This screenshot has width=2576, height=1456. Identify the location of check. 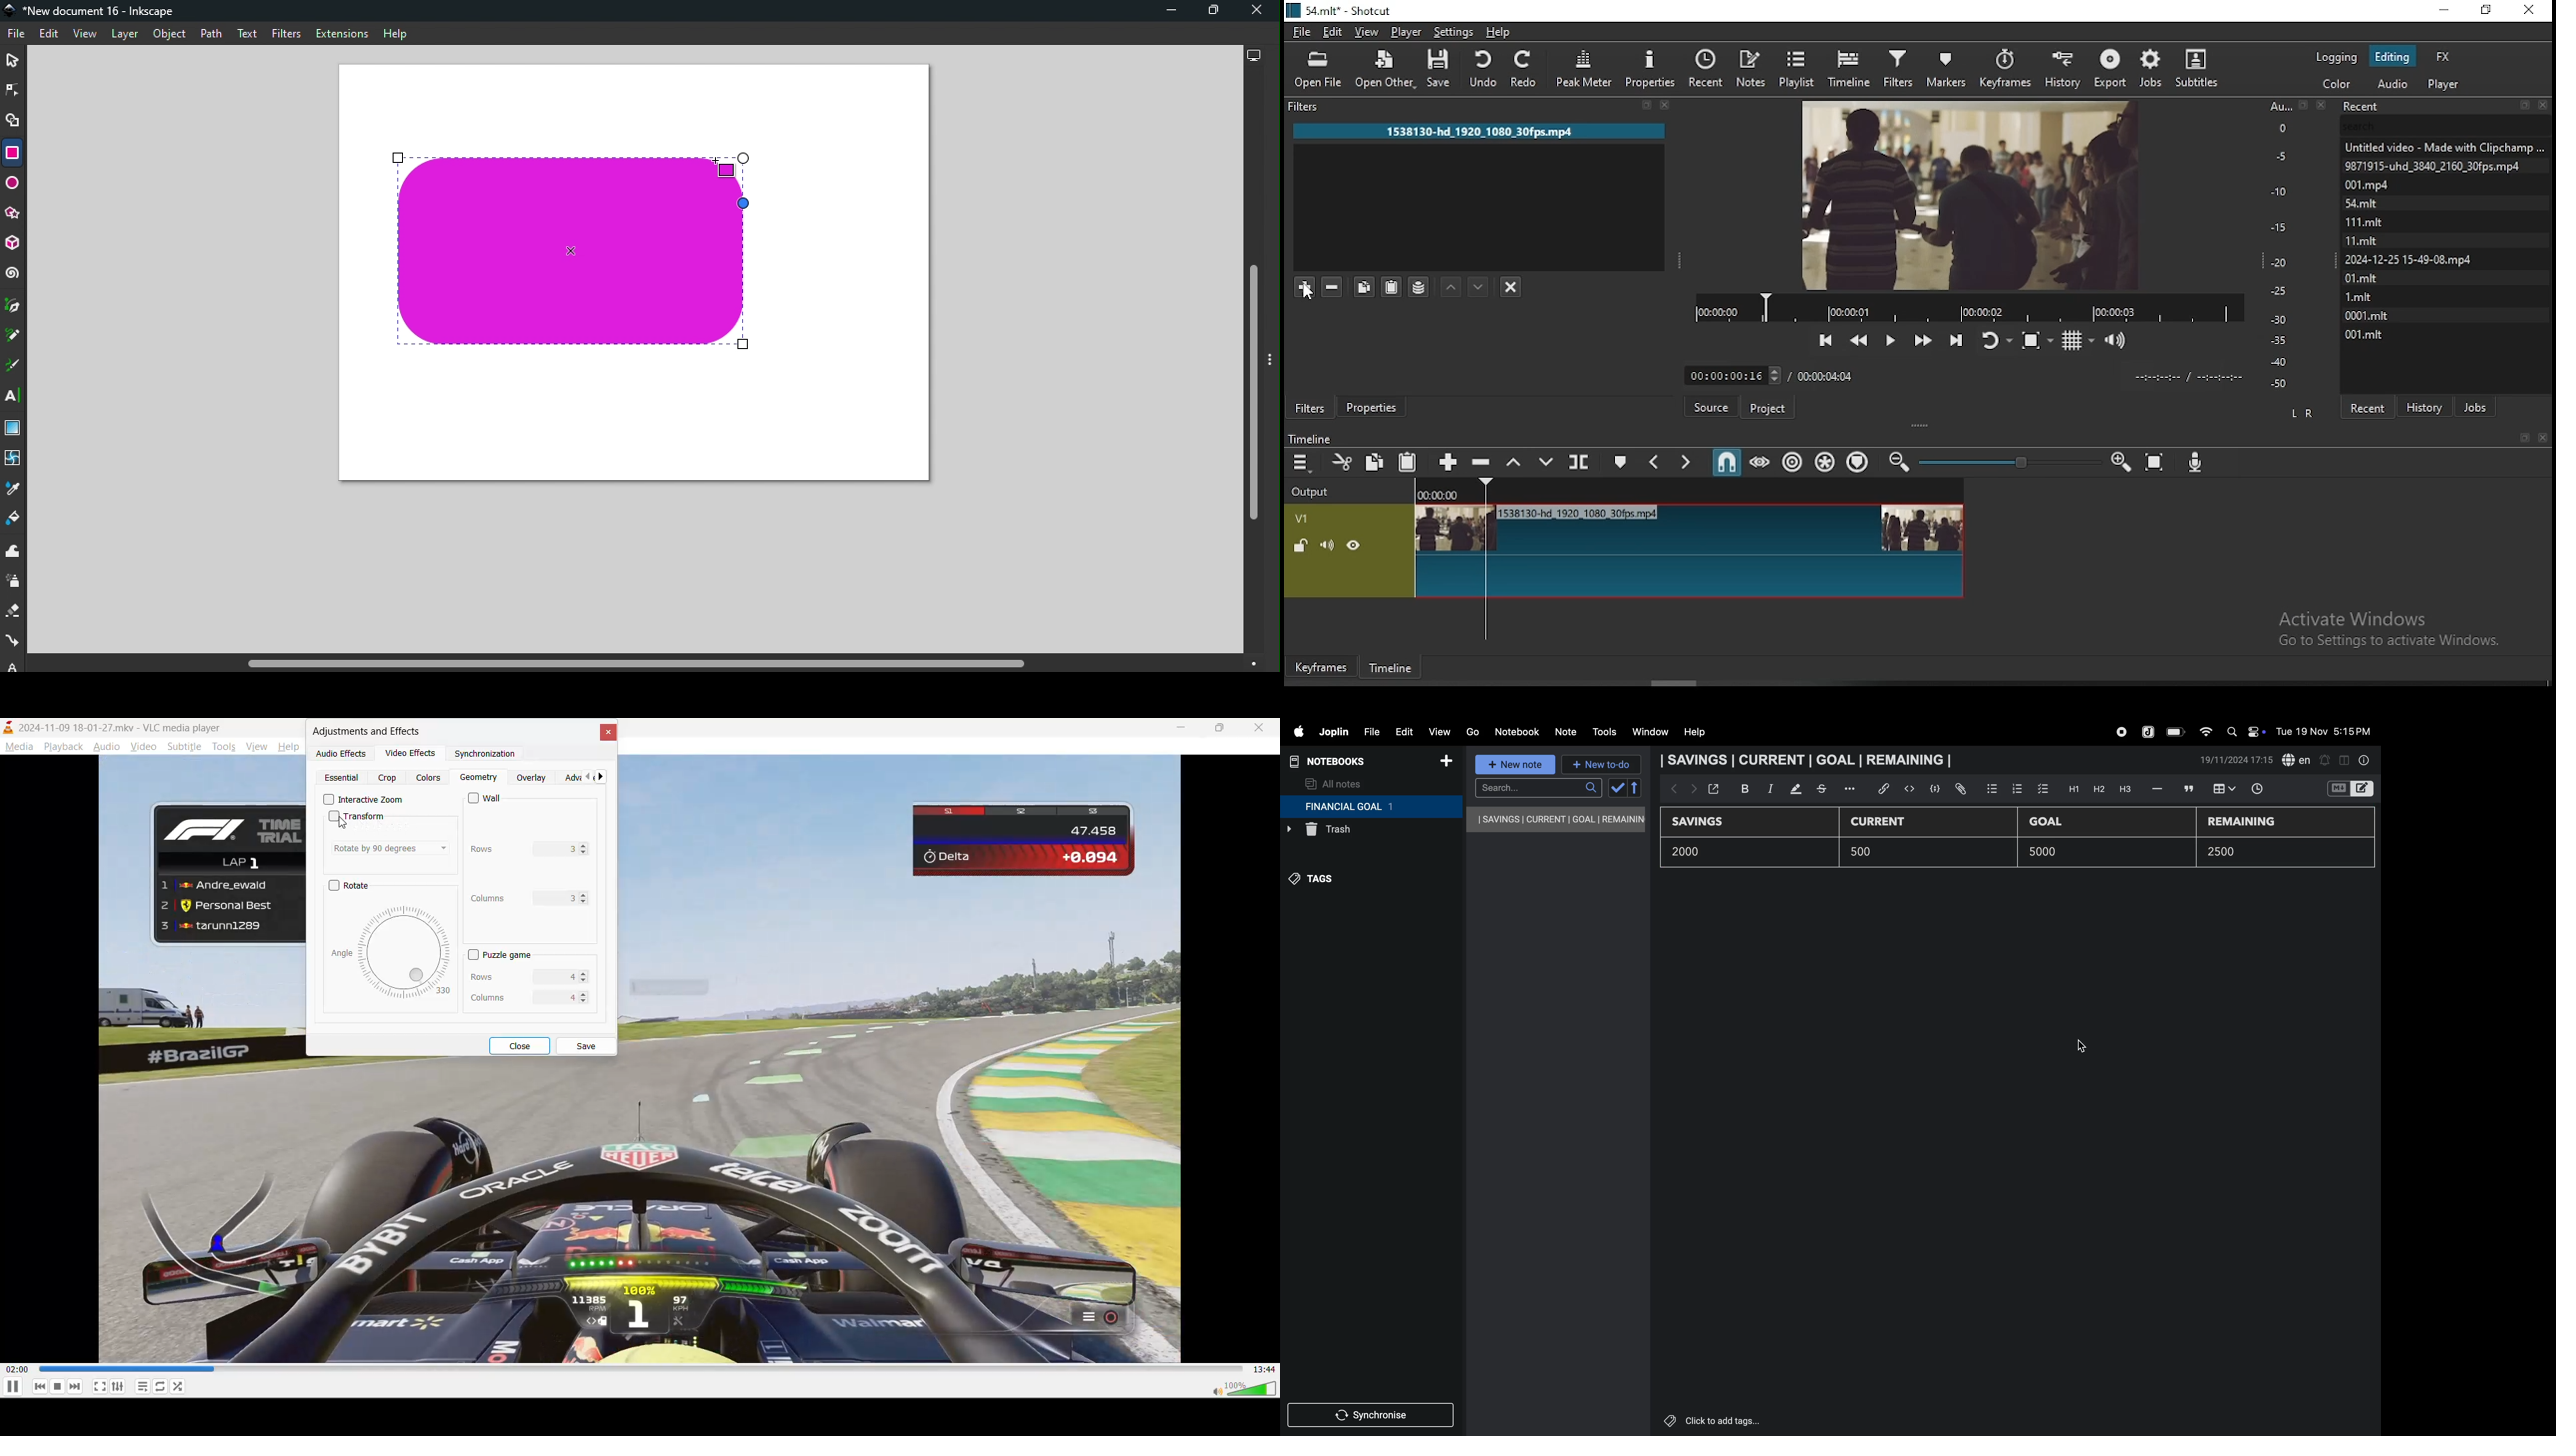
(1616, 788).